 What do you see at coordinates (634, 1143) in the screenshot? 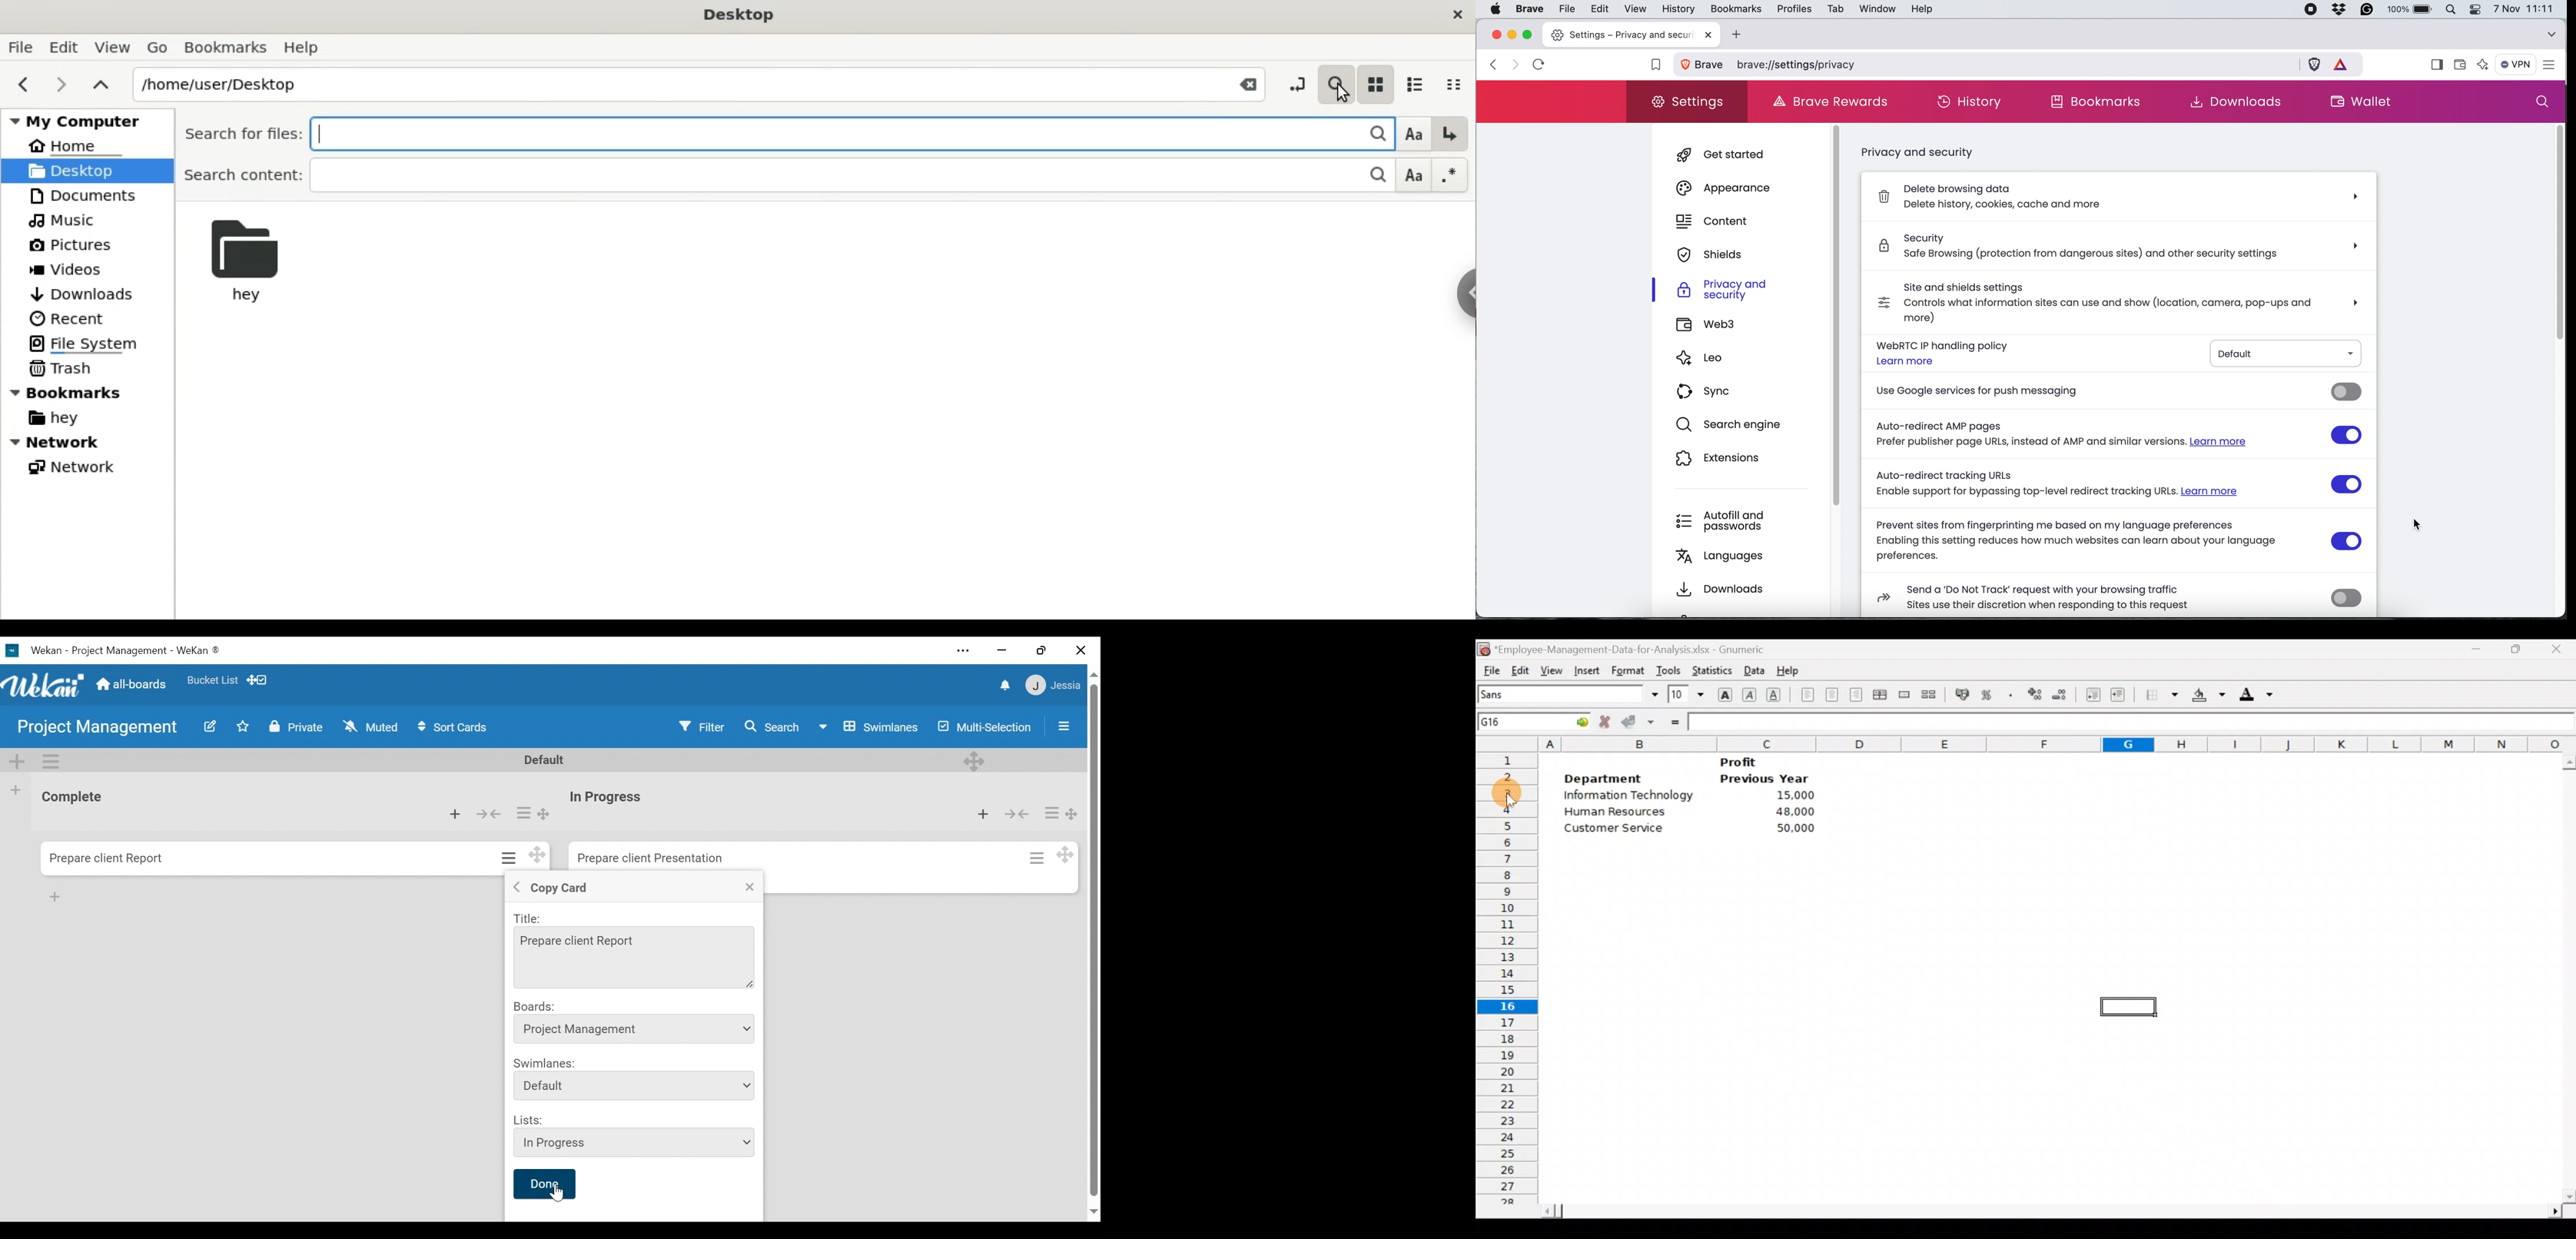
I see `List dropdown menu` at bounding box center [634, 1143].